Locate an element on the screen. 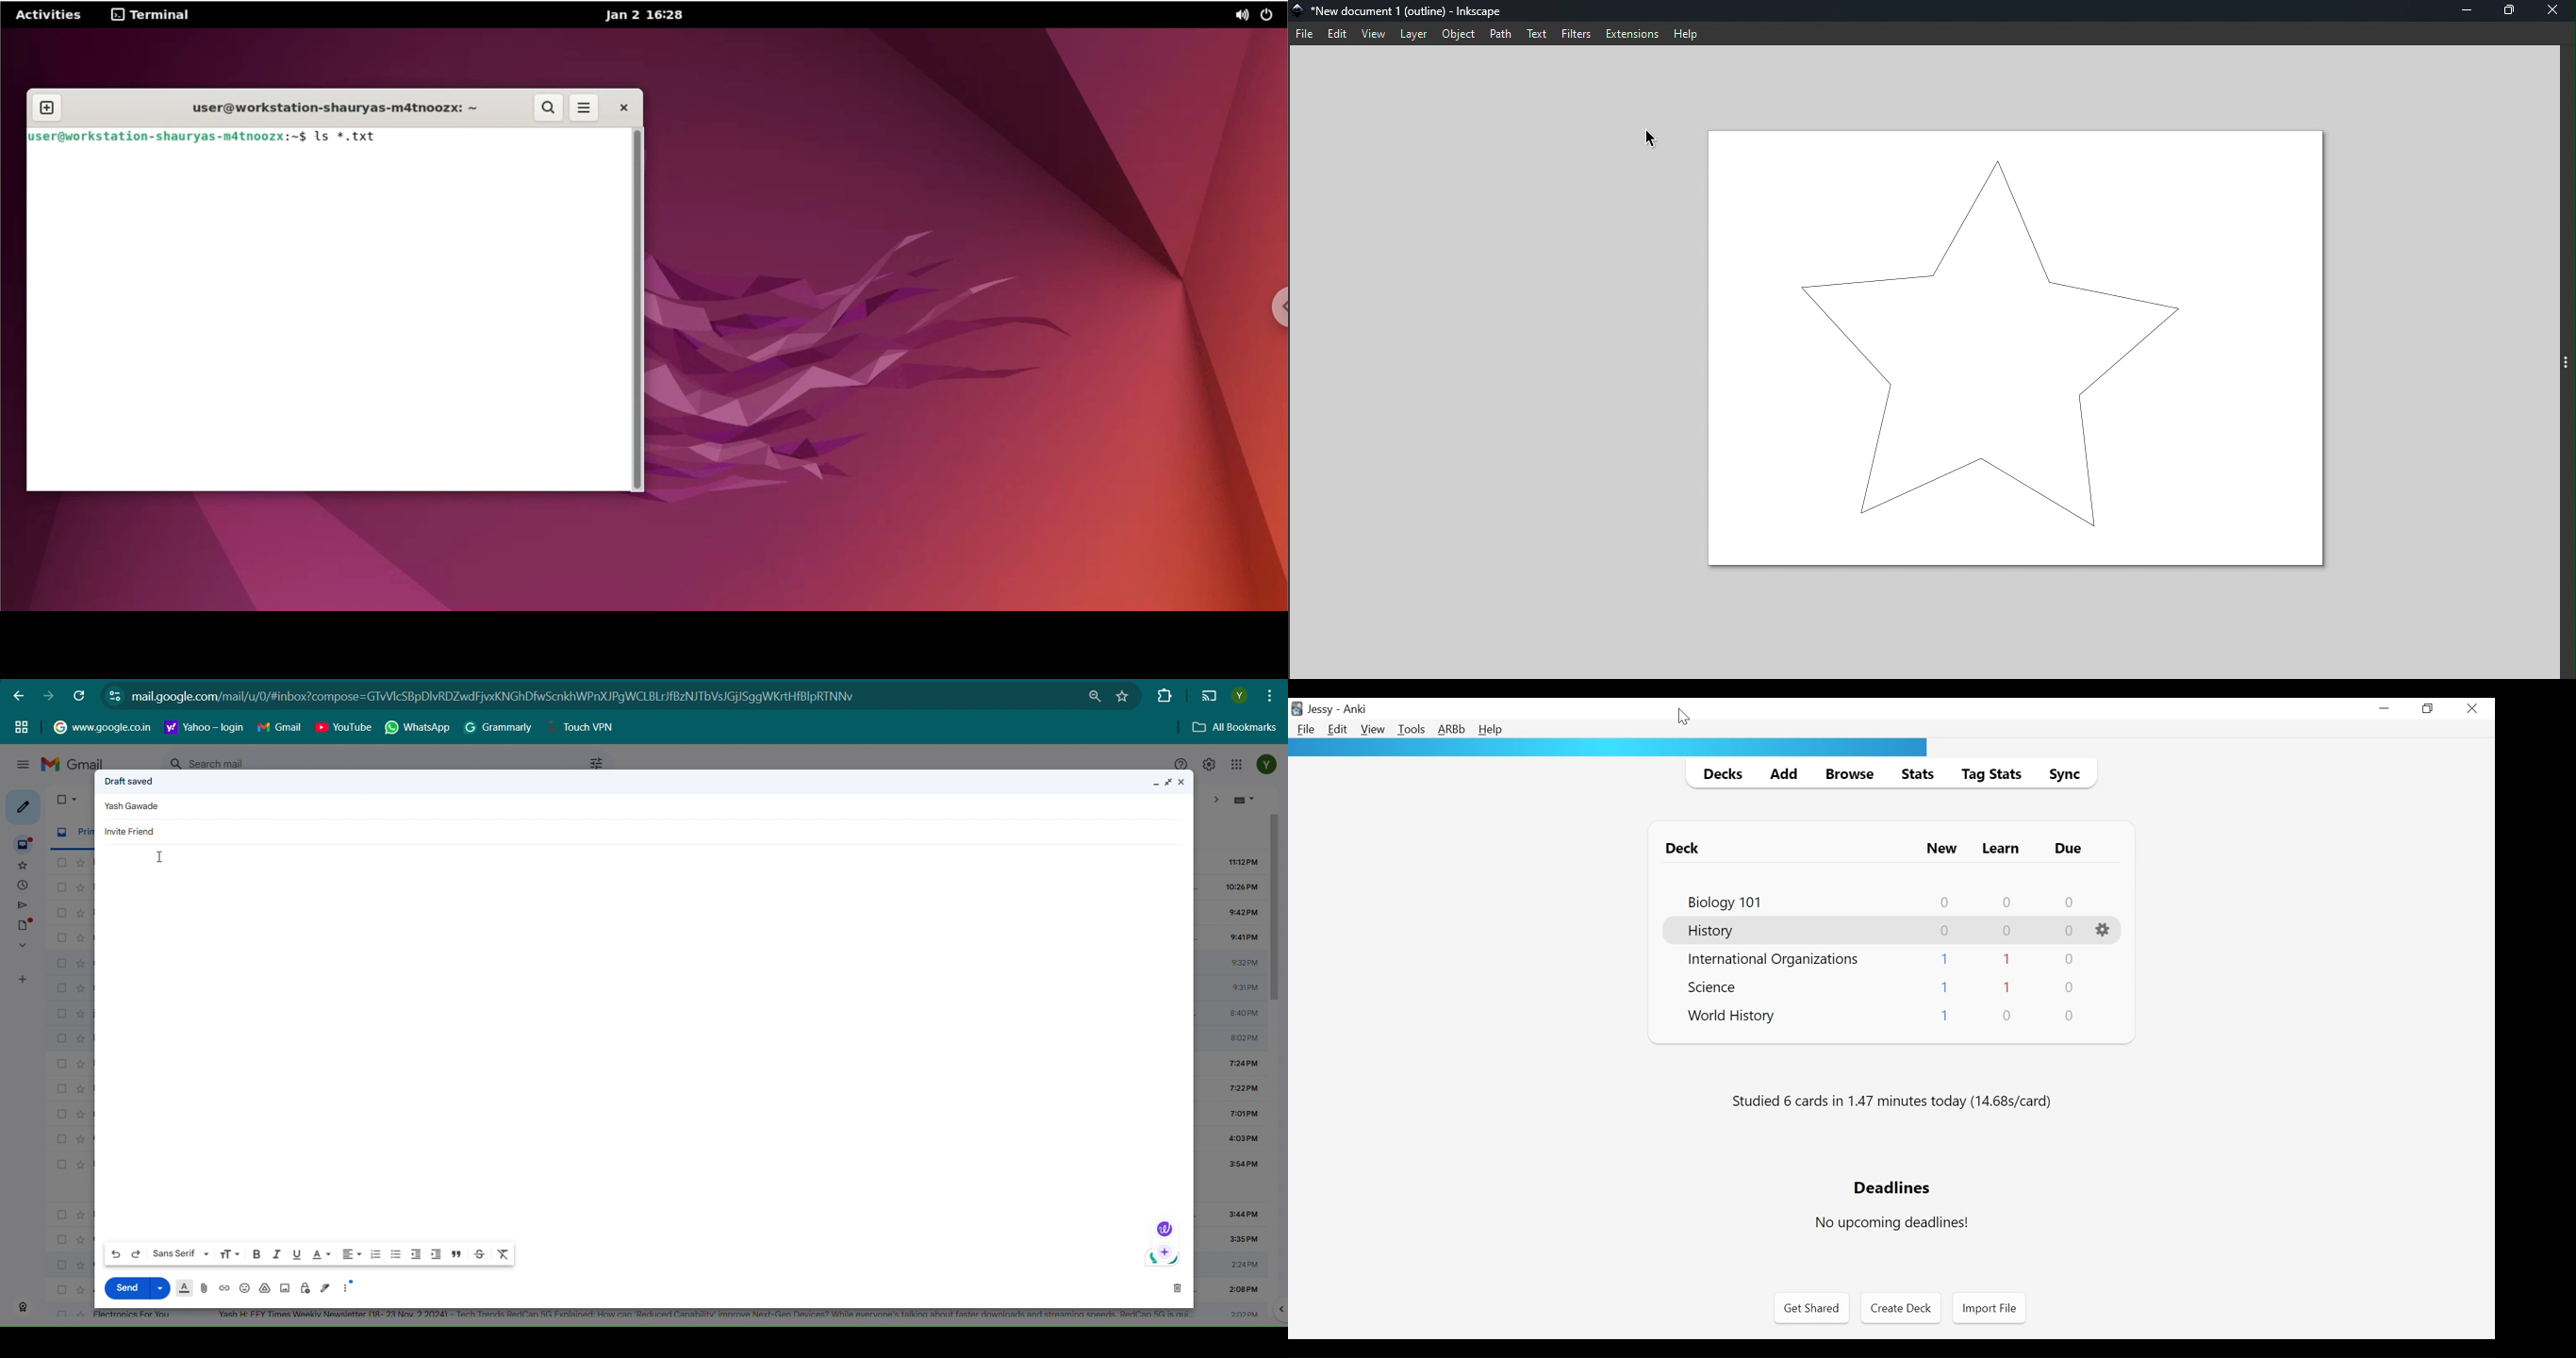 This screenshot has height=1372, width=2576. New Card Name is located at coordinates (1942, 931).